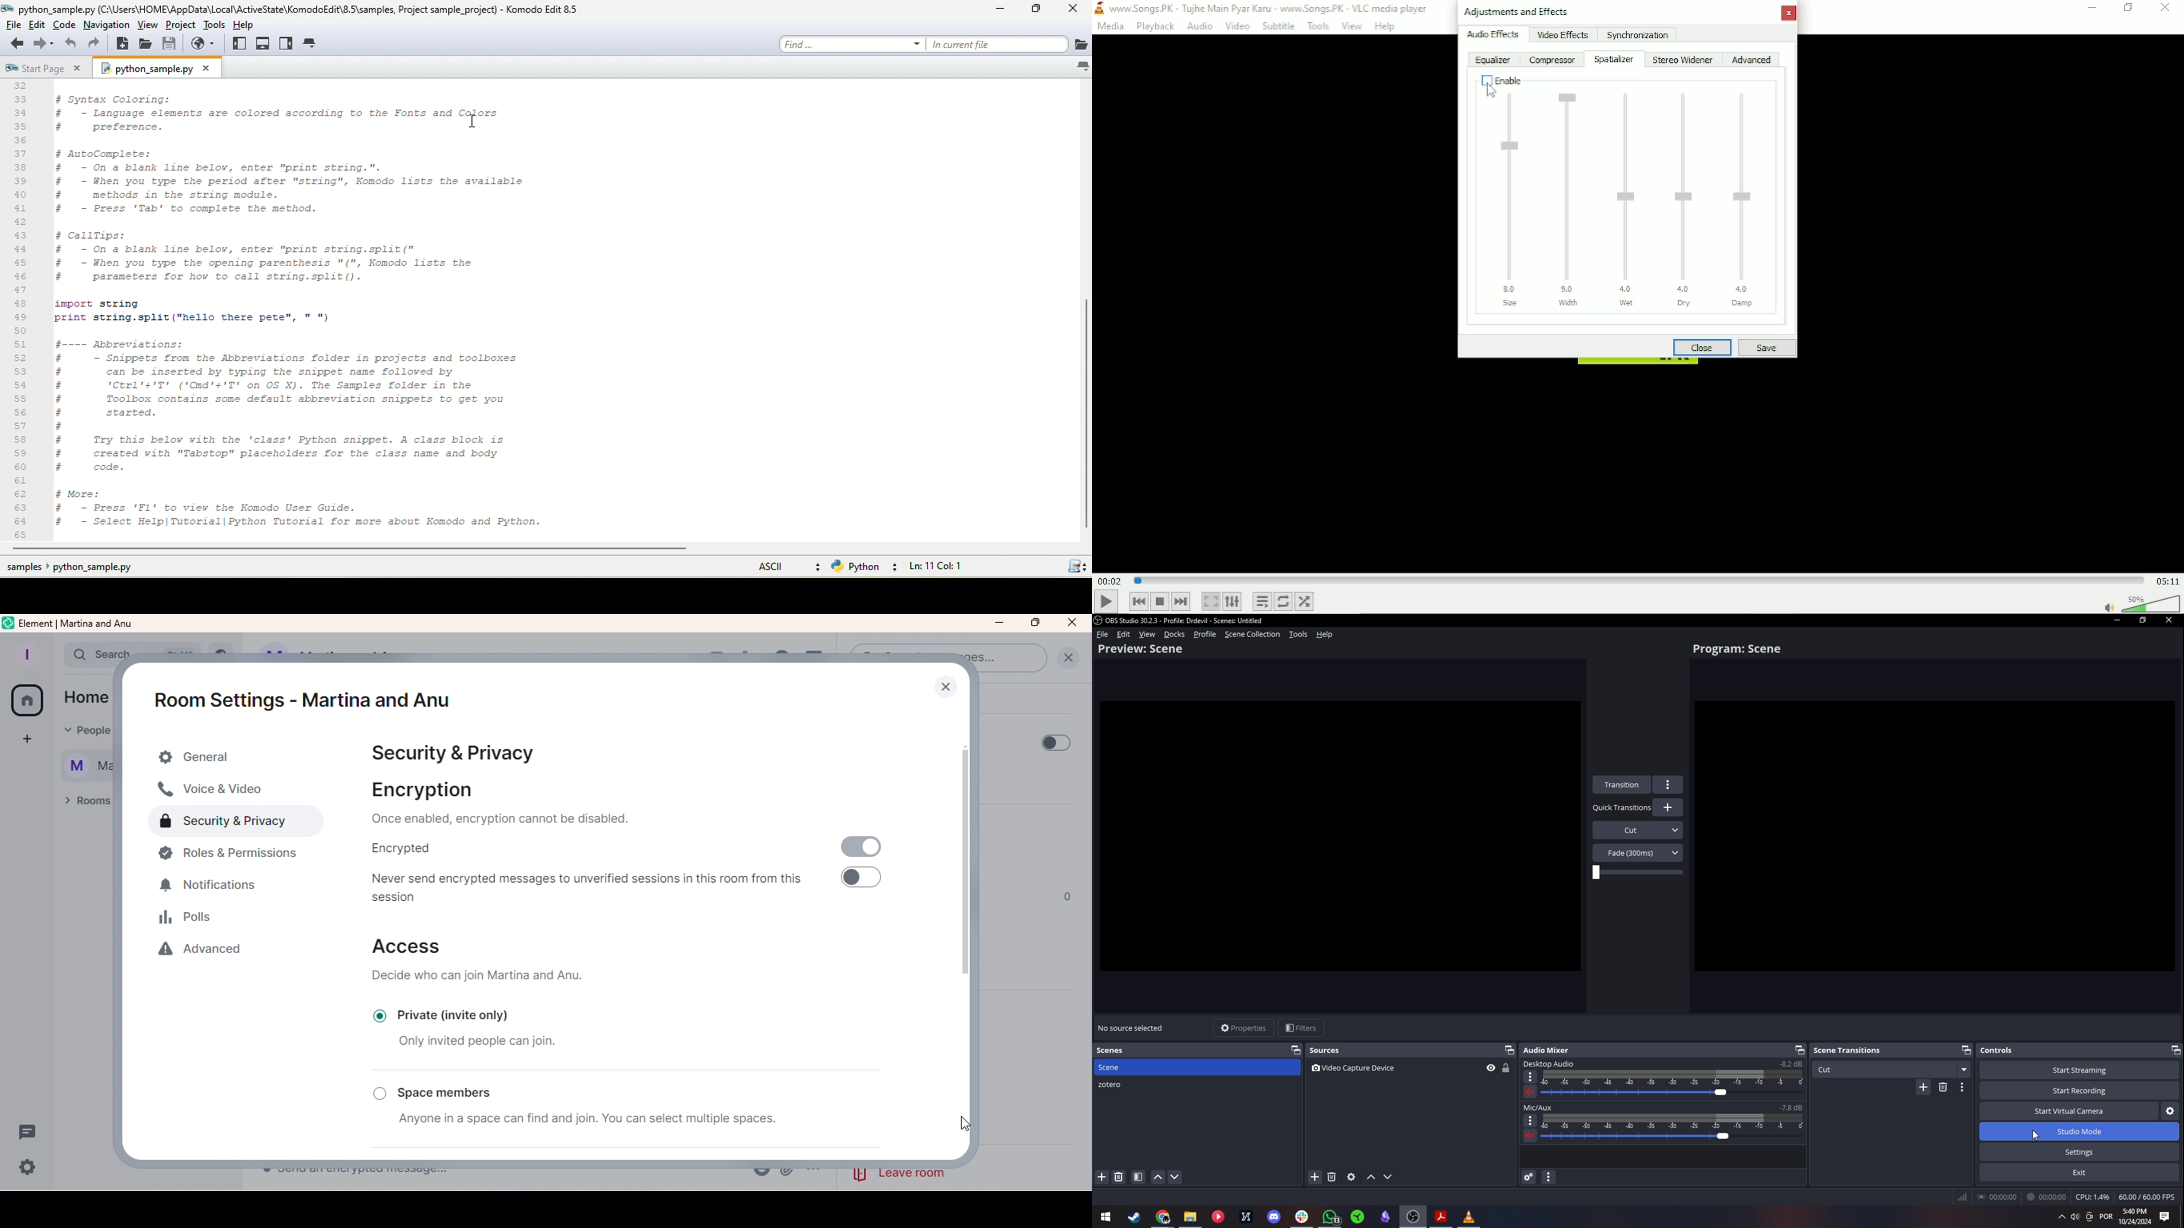 Image resolution: width=2184 pixels, height=1232 pixels. I want to click on Threads, so click(30, 1129).